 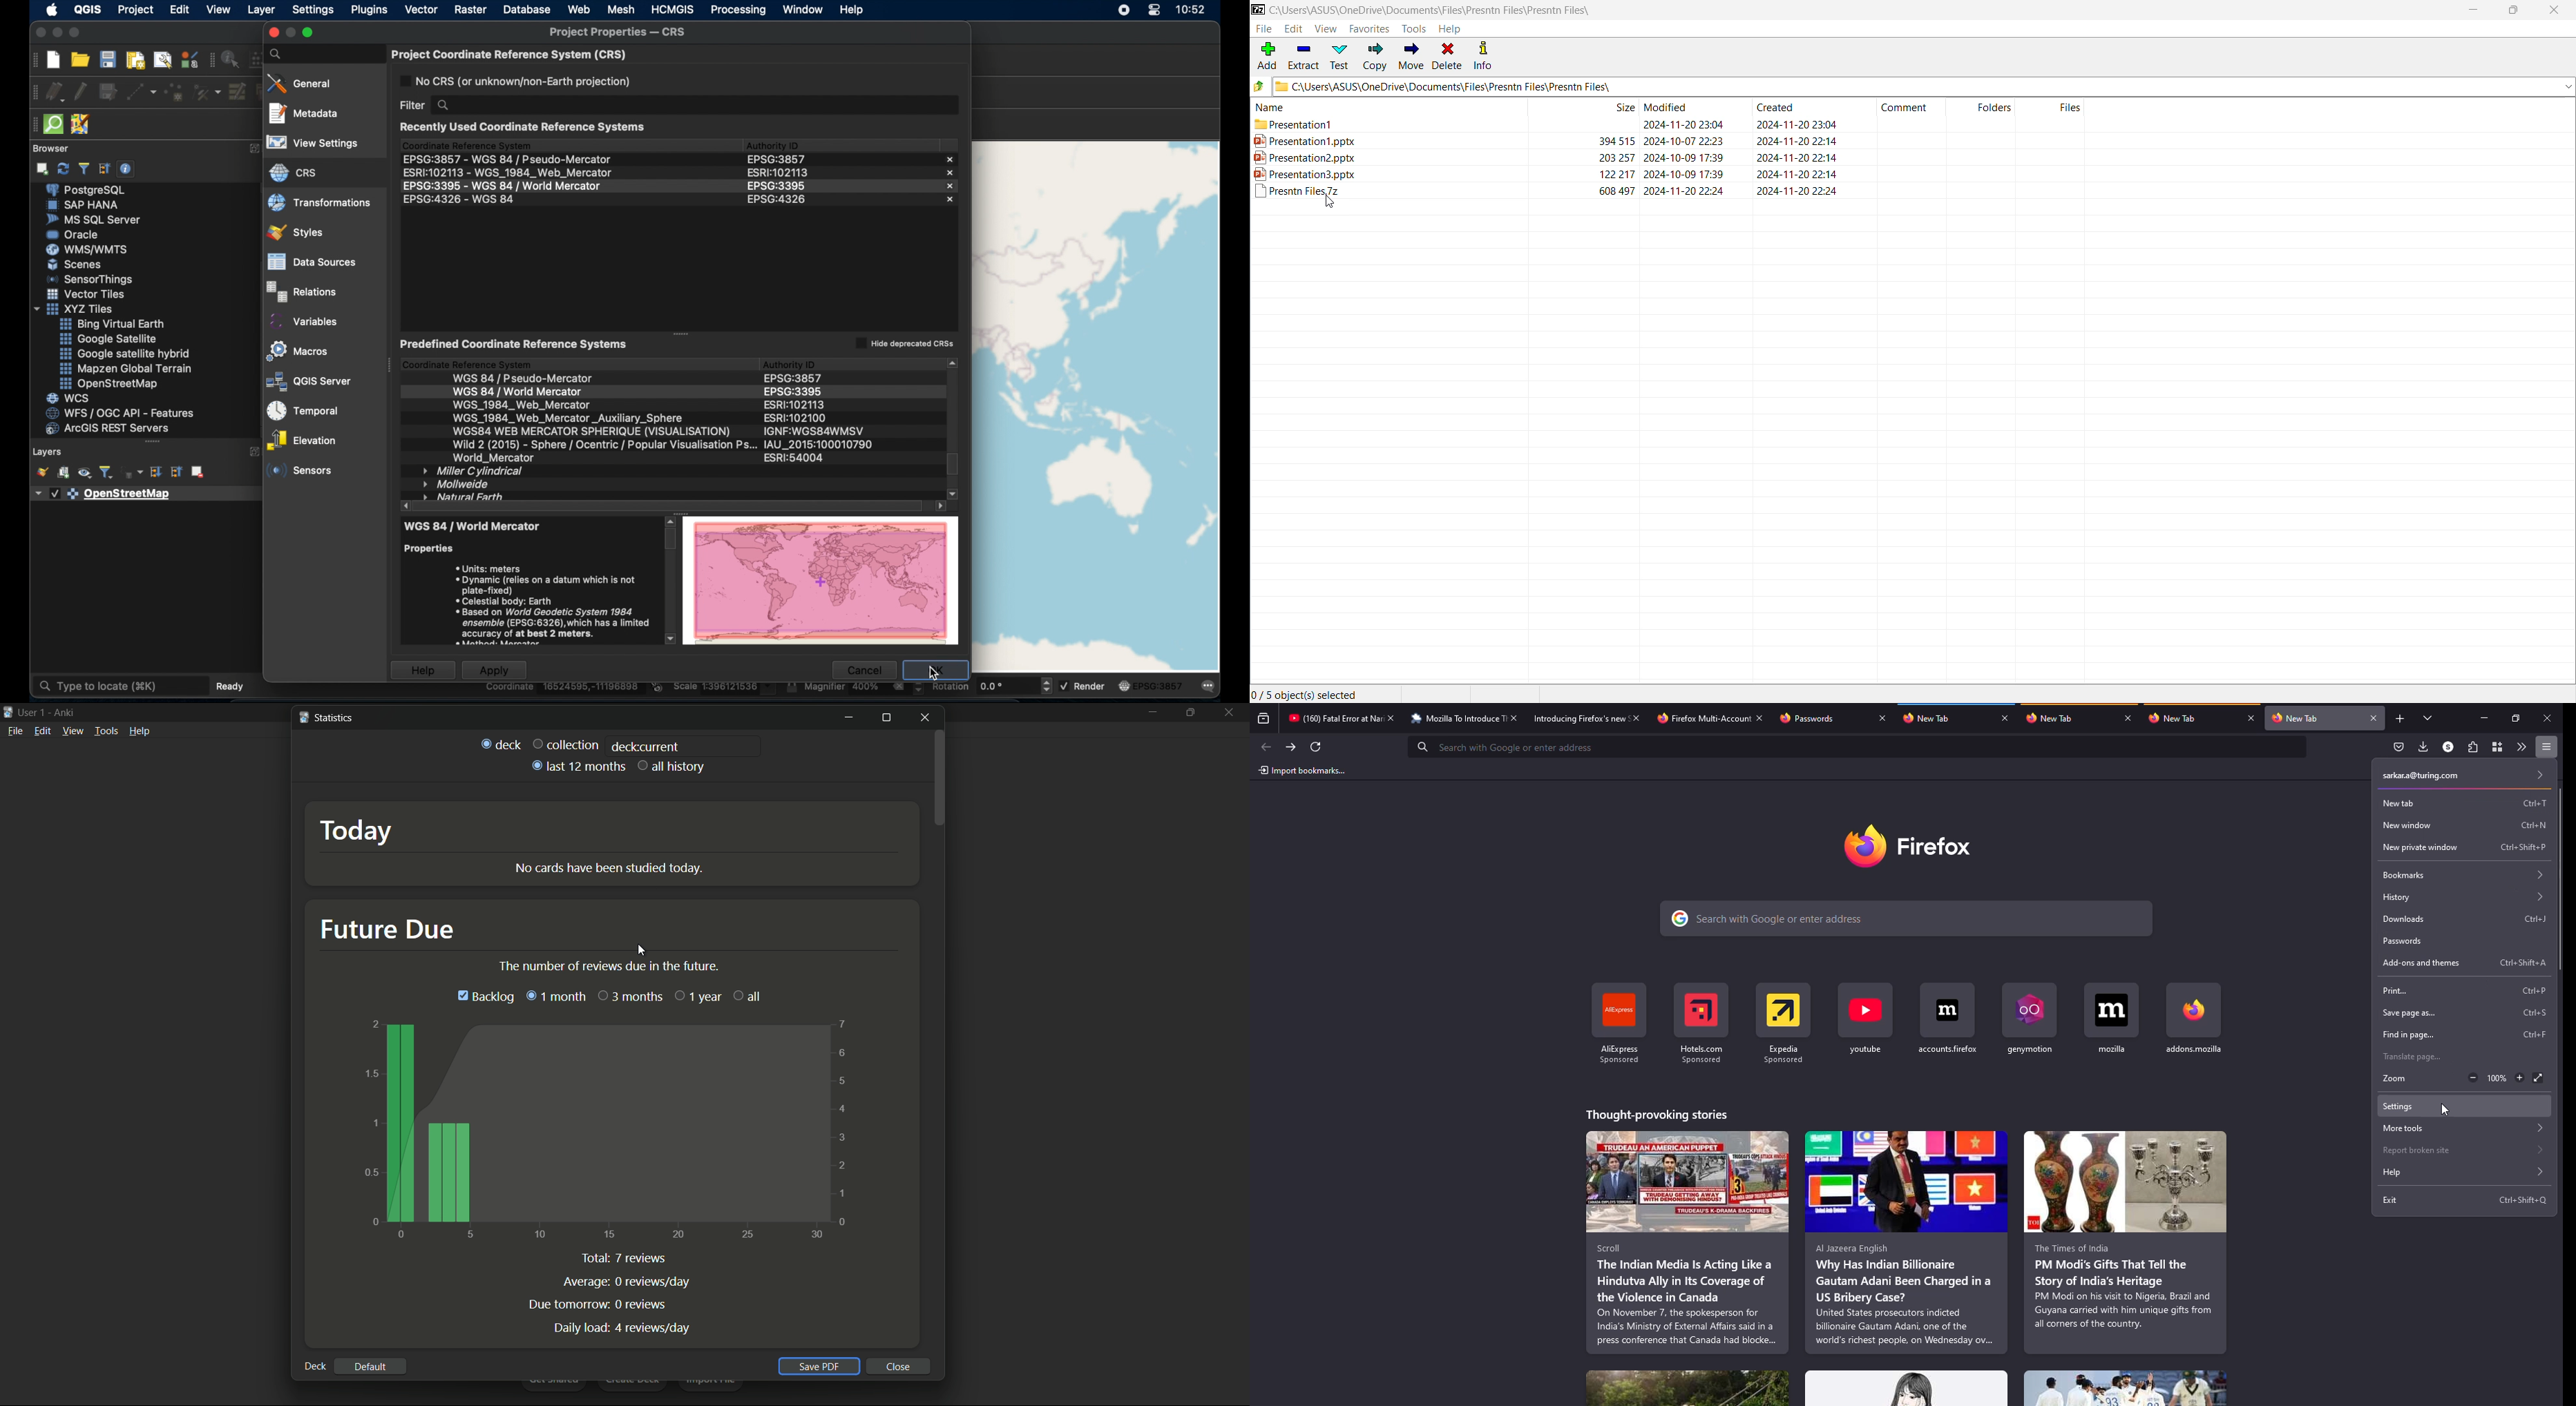 I want to click on miller cylindrical, so click(x=473, y=471).